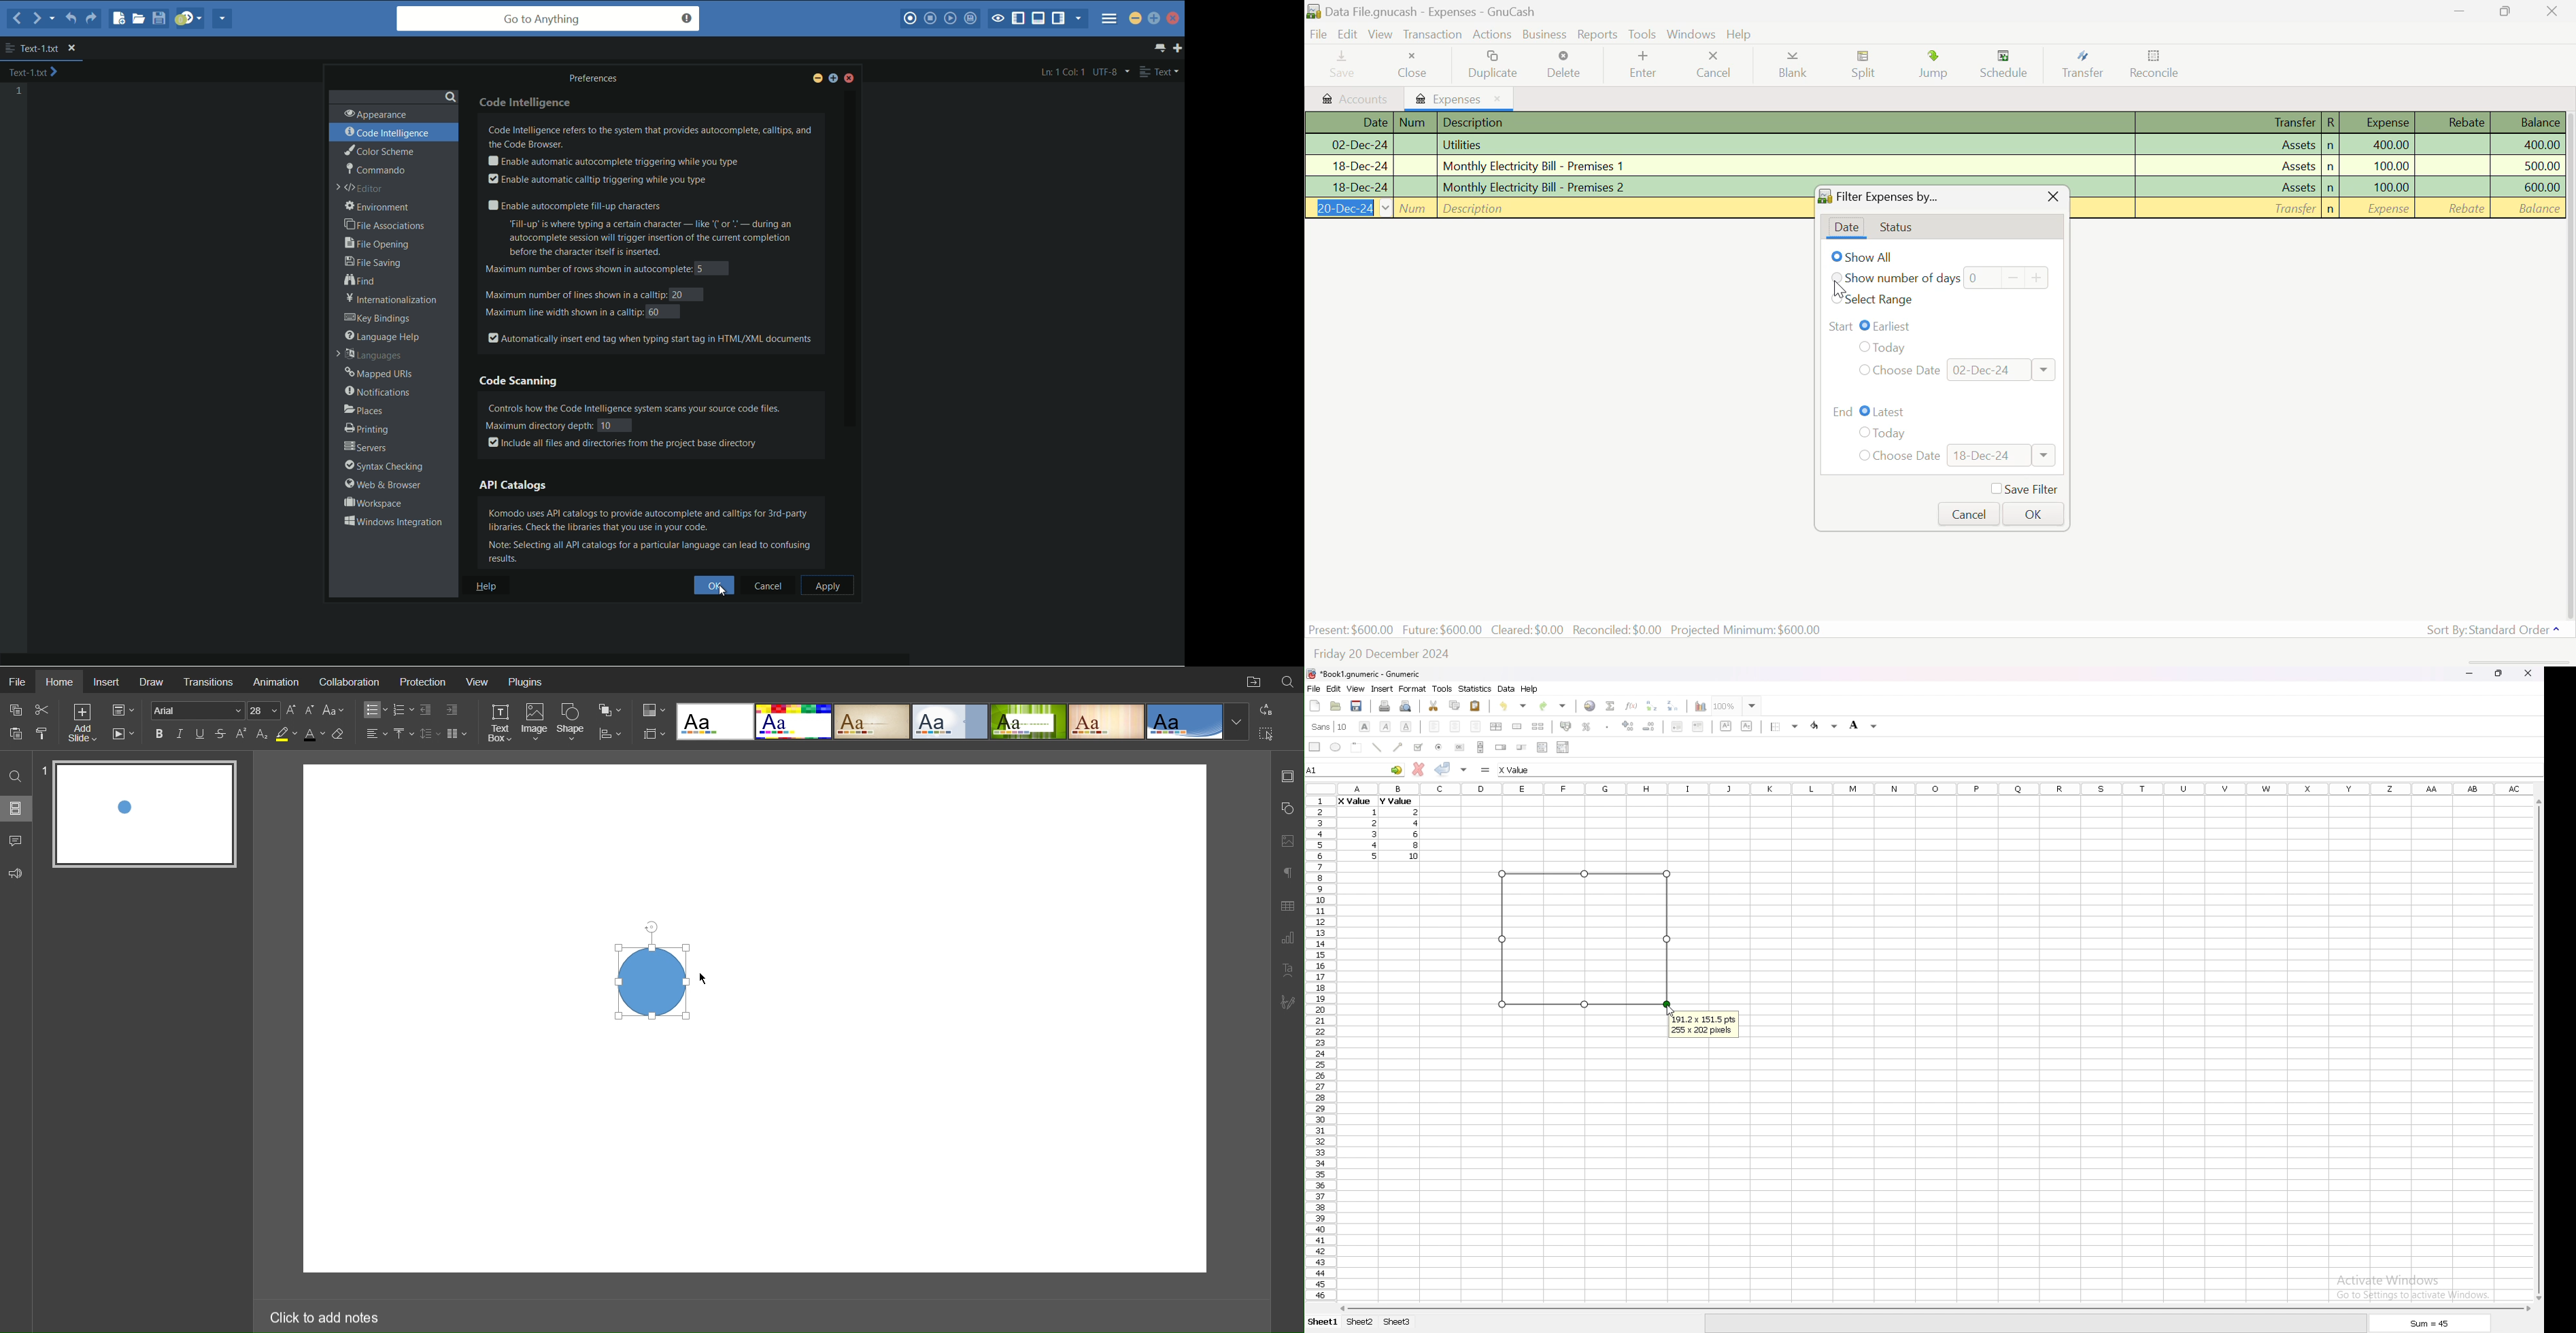 The height and width of the screenshot is (1344, 2576). I want to click on Assets, so click(2227, 186).